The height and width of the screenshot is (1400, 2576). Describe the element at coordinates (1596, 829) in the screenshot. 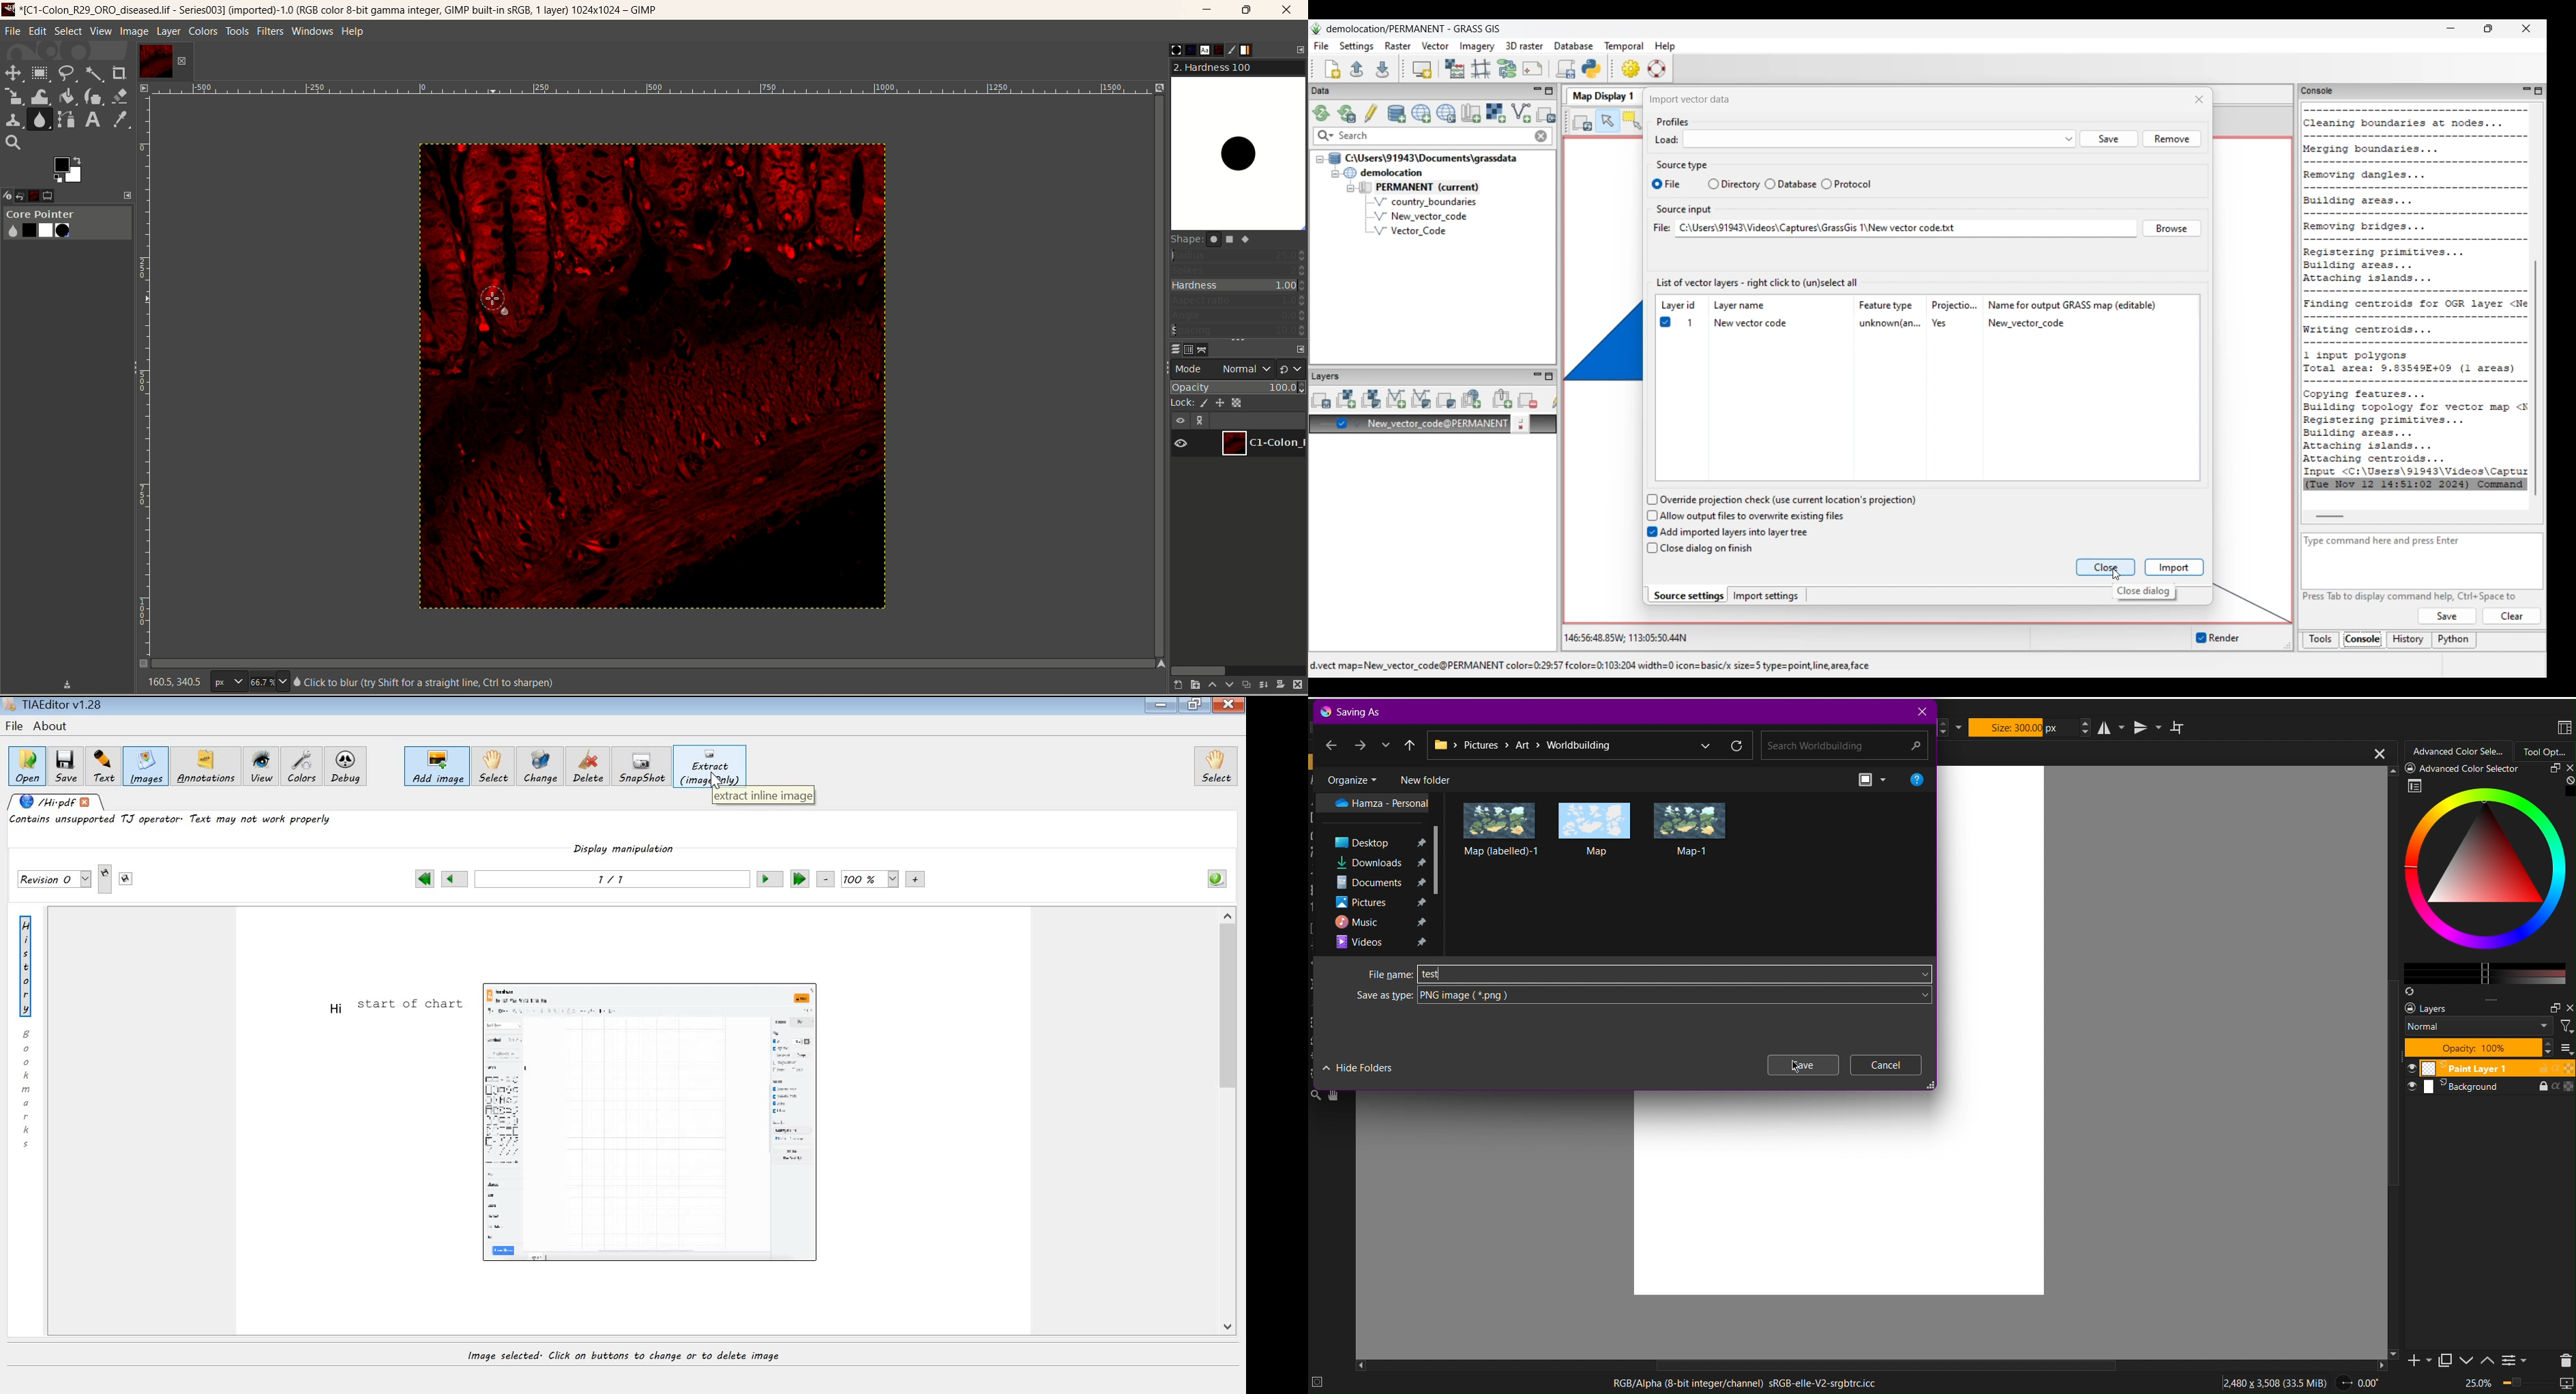

I see `PNG Images` at that location.